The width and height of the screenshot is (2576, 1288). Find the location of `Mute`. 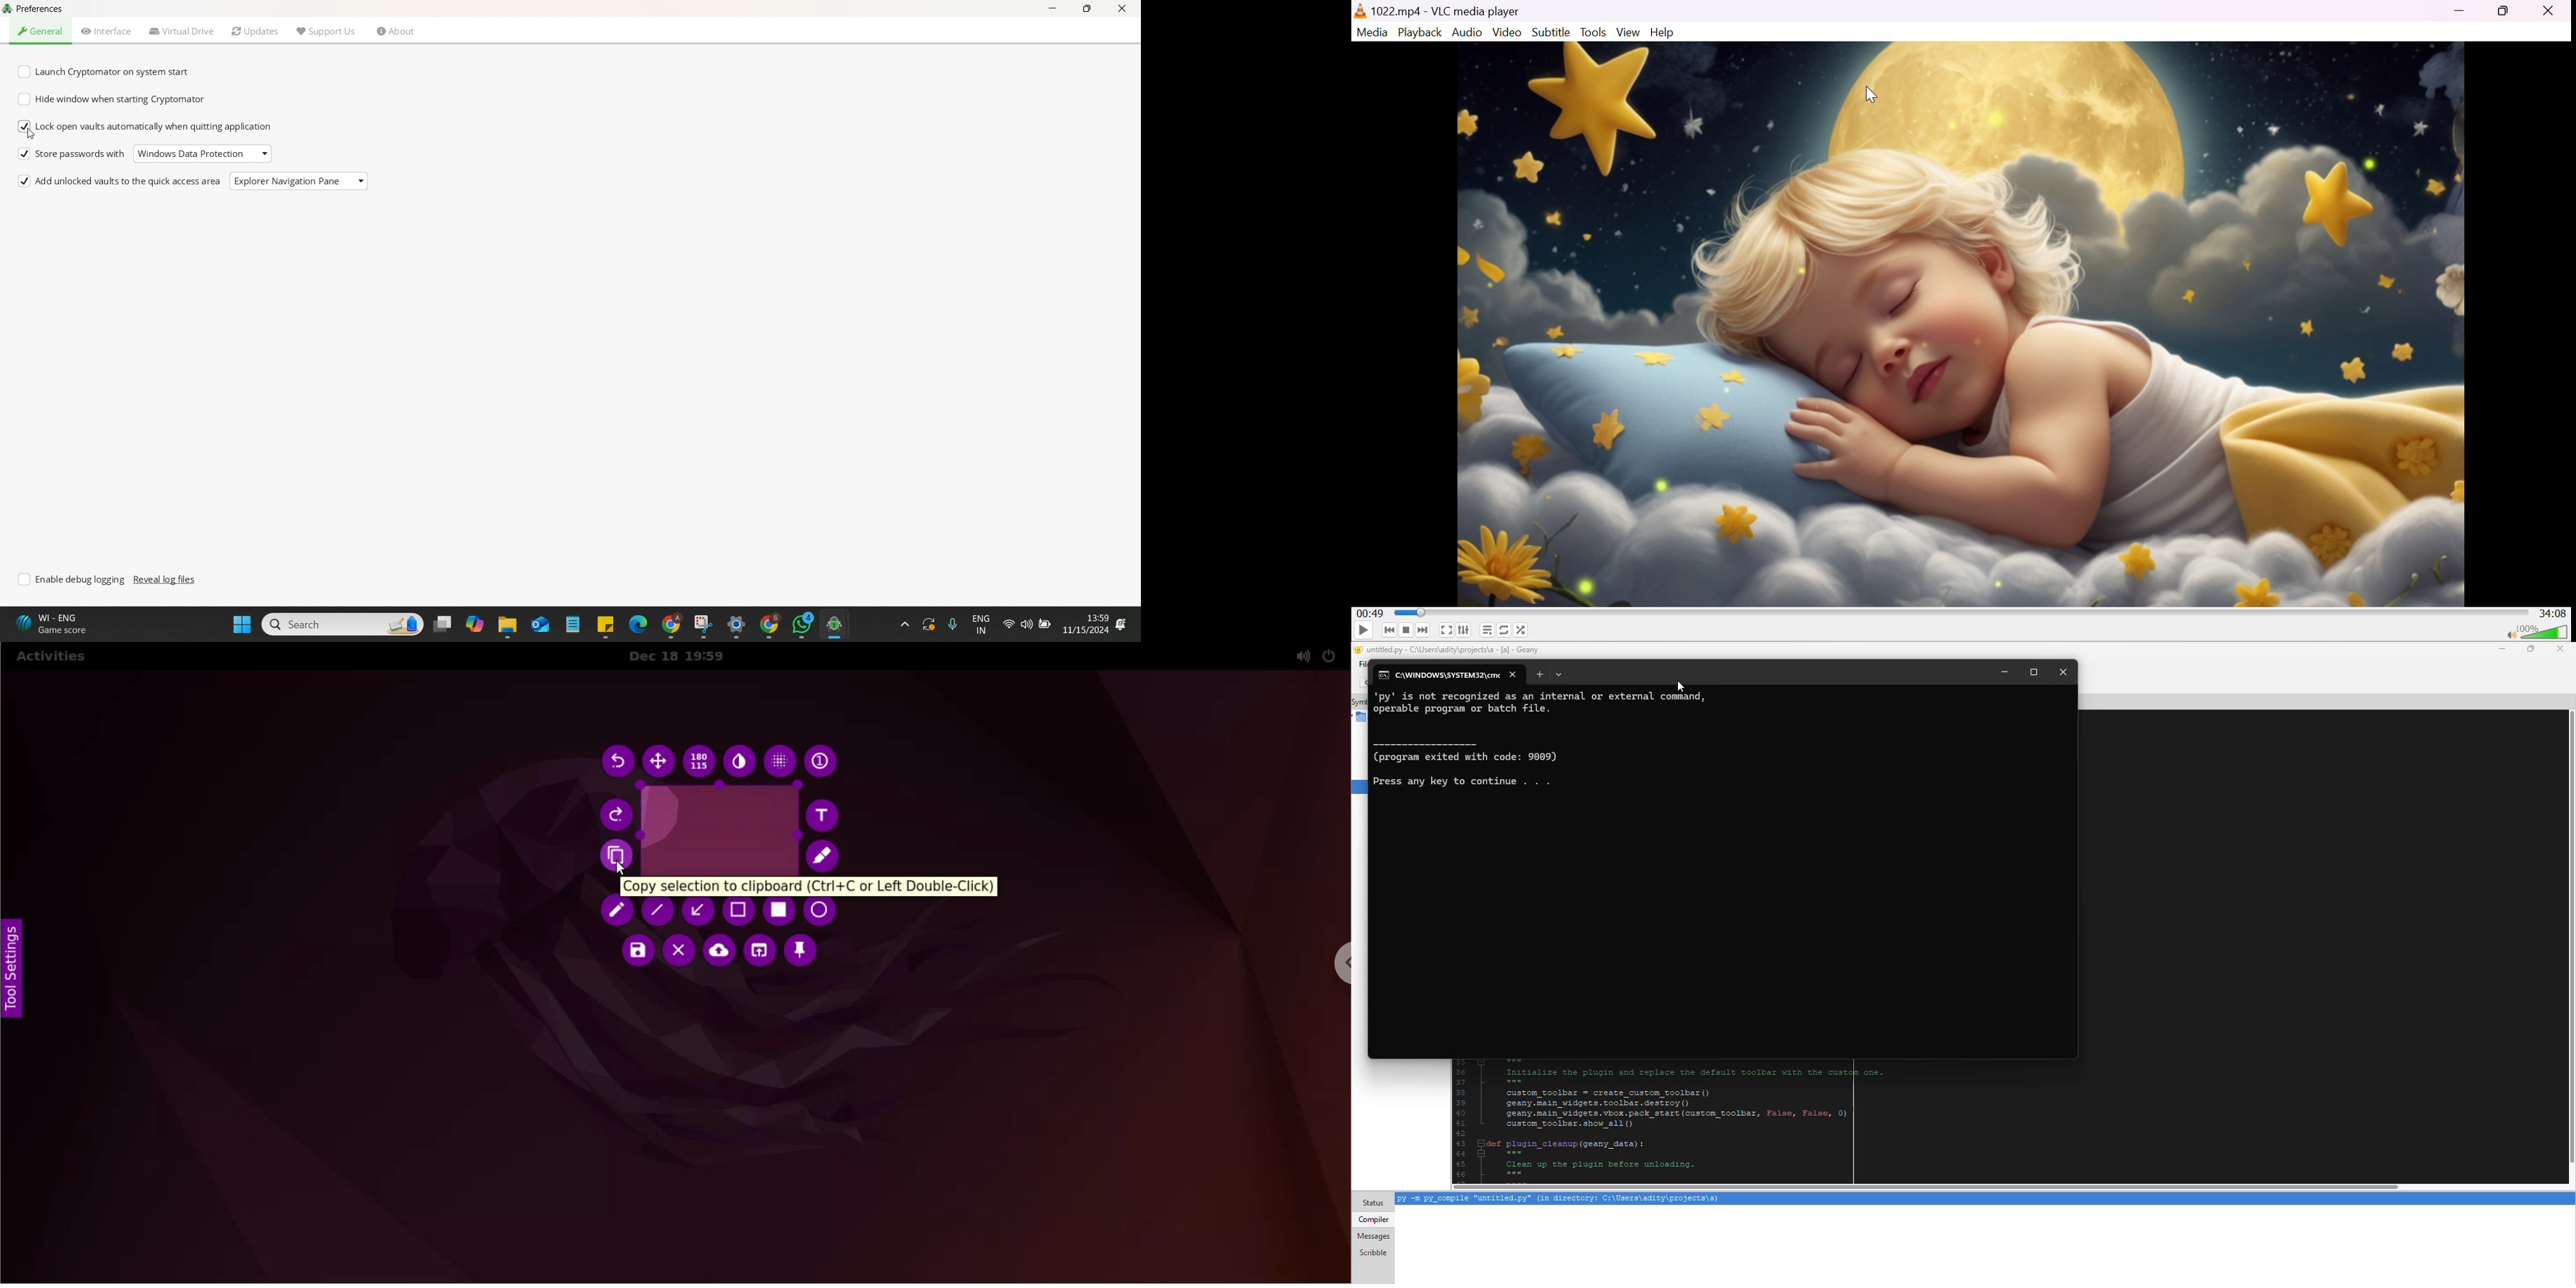

Mute is located at coordinates (2509, 634).